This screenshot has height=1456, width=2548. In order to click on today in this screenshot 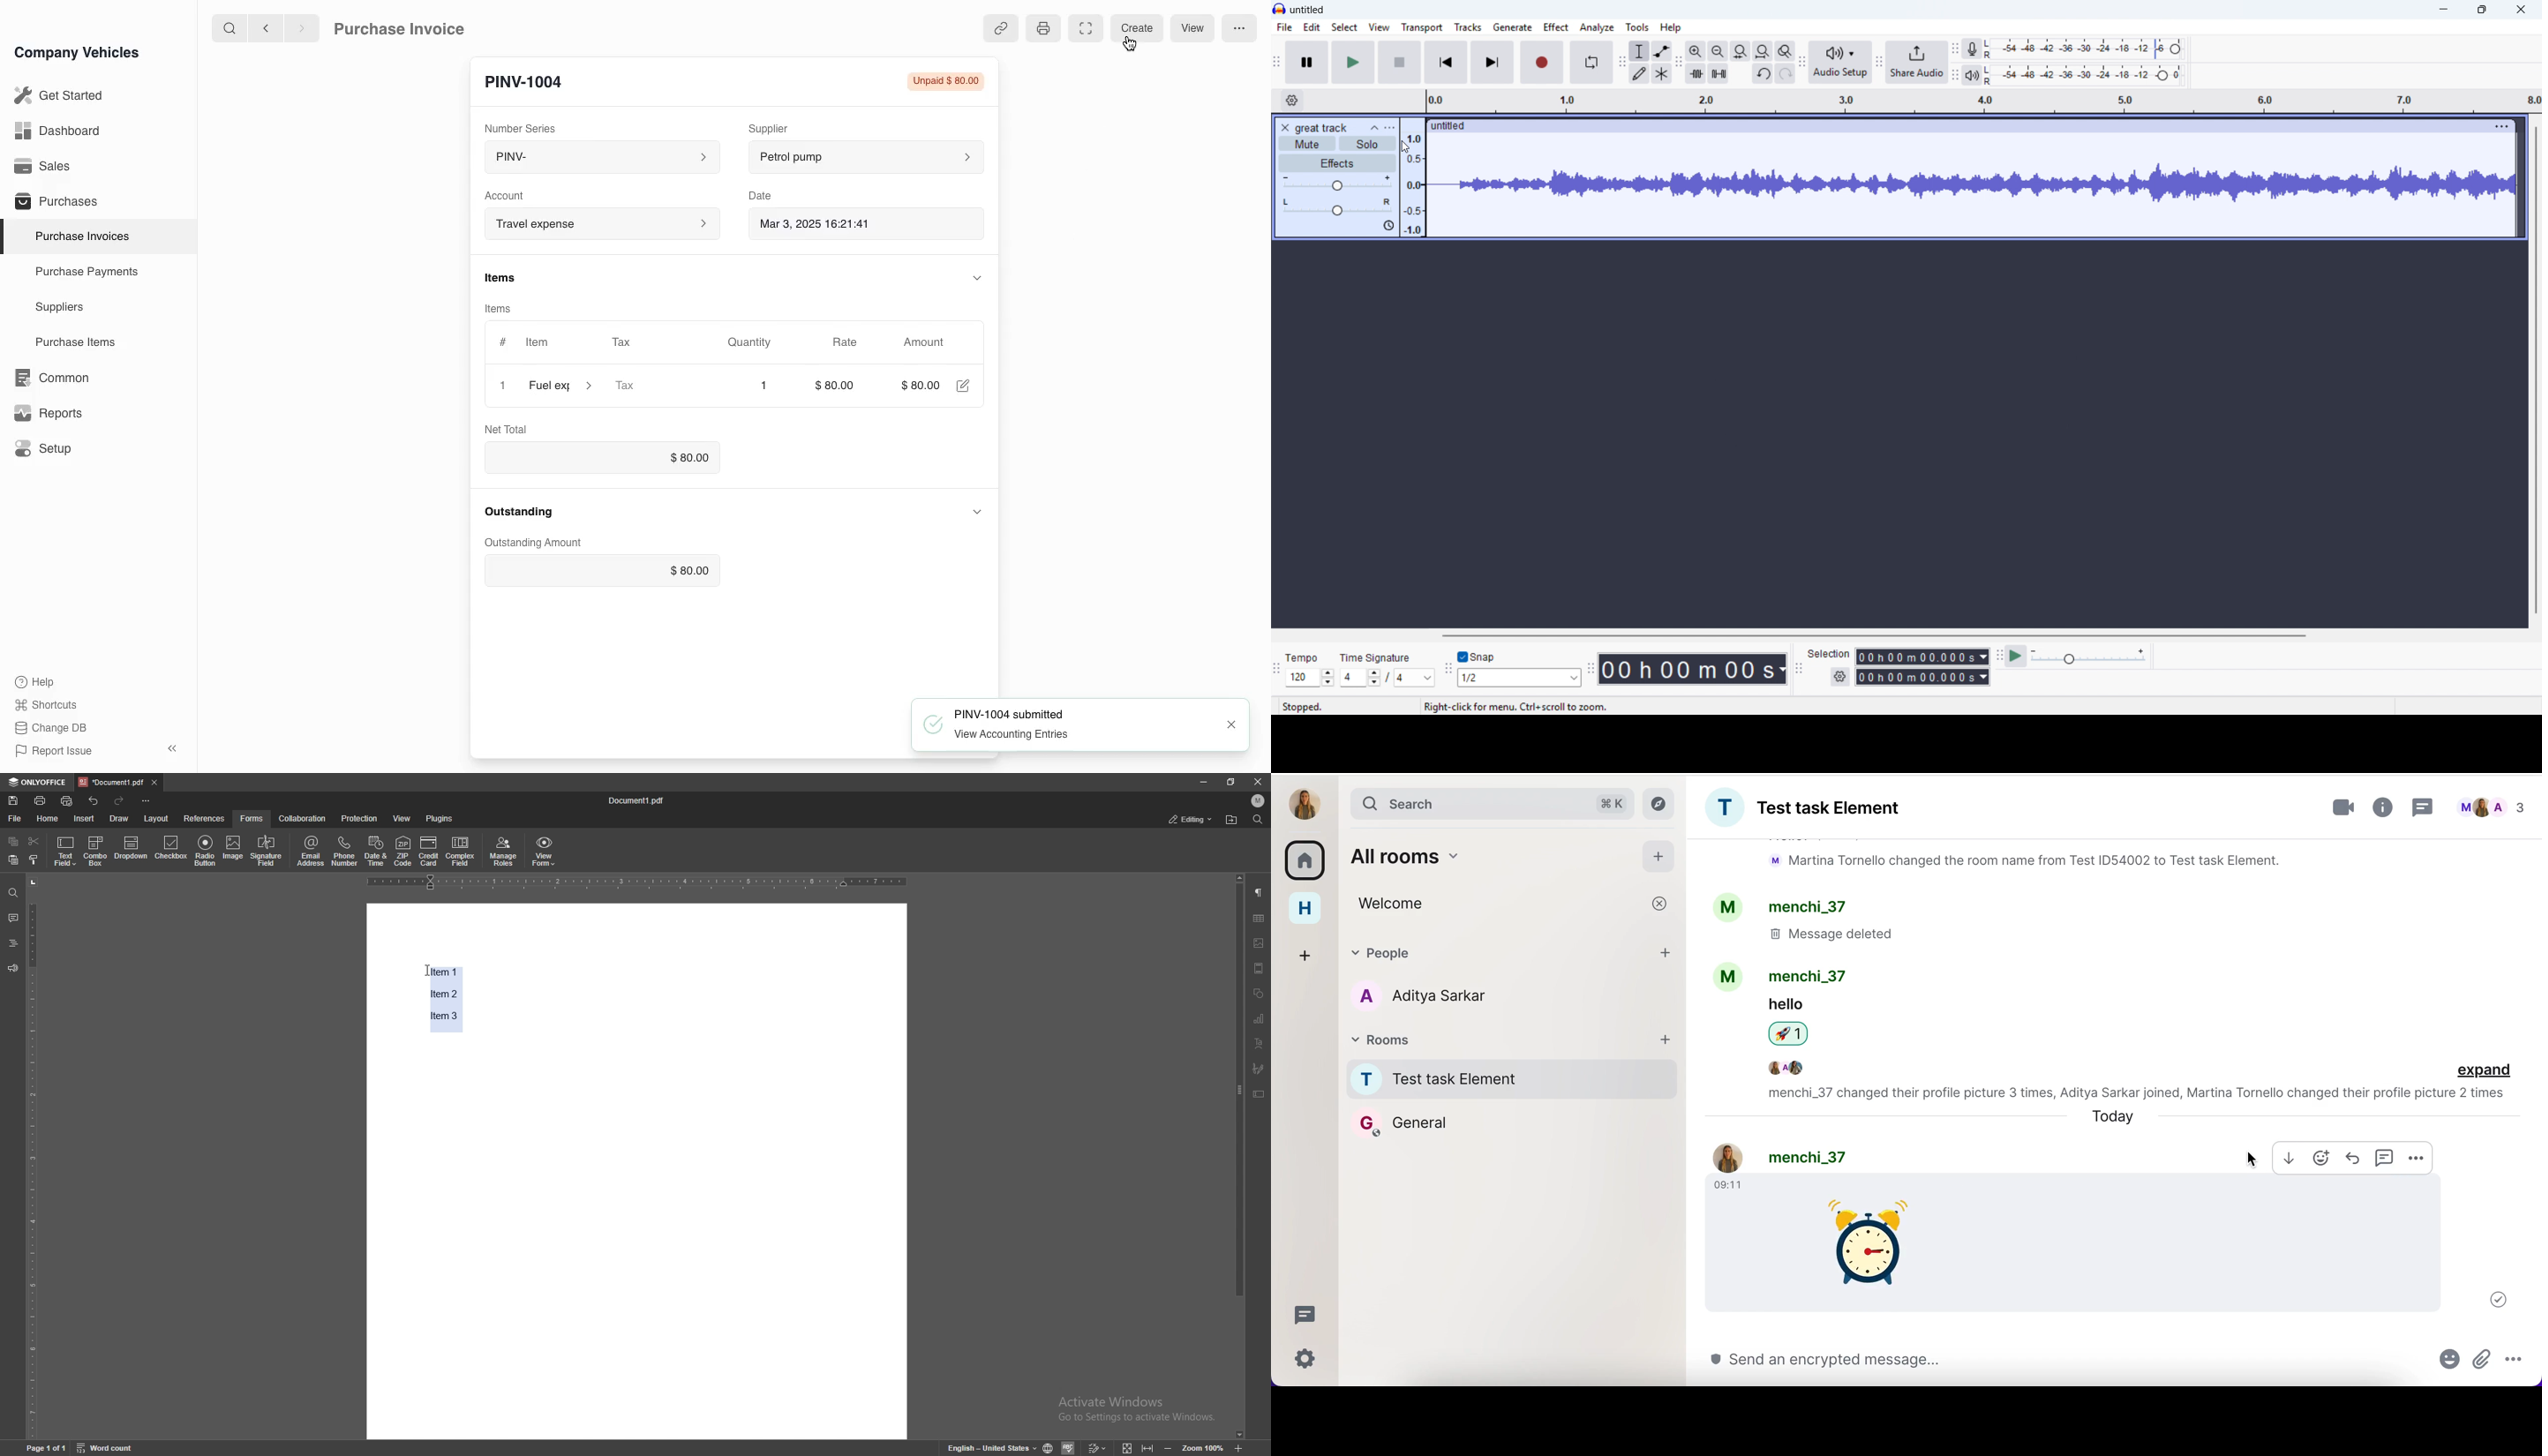, I will do `click(2113, 1117)`.